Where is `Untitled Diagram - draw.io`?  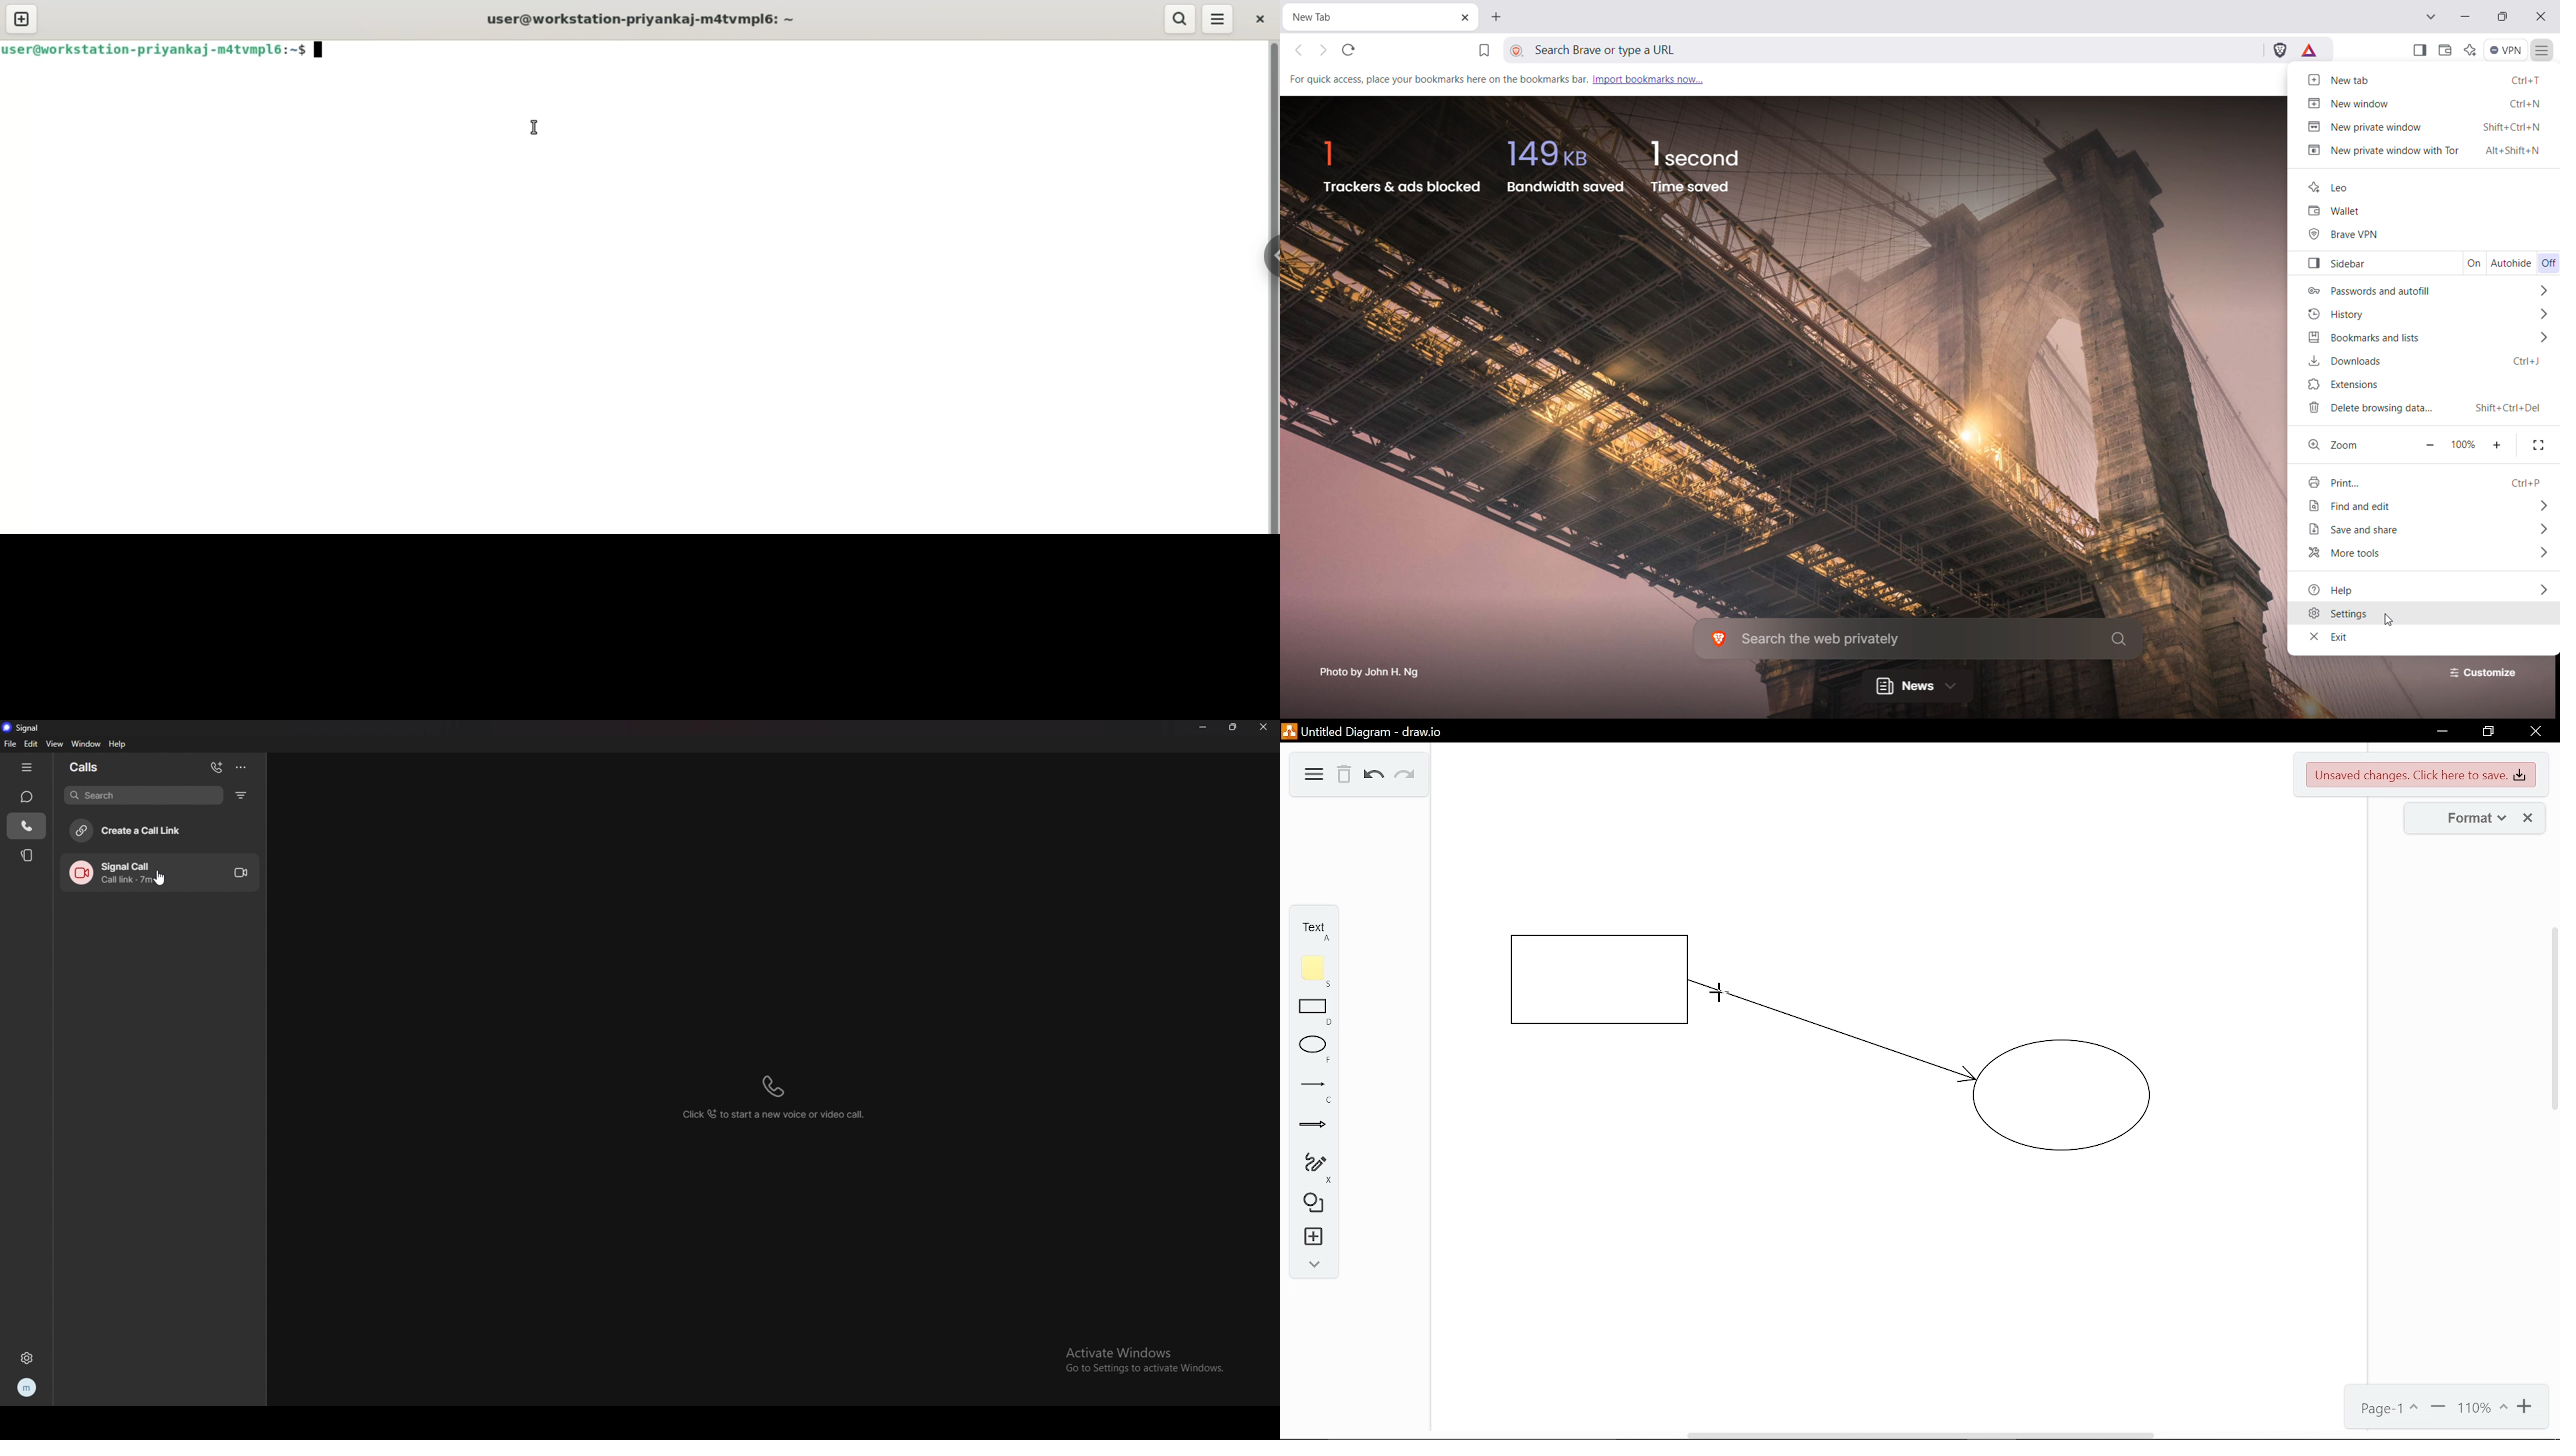 Untitled Diagram - draw.io is located at coordinates (1362, 730).